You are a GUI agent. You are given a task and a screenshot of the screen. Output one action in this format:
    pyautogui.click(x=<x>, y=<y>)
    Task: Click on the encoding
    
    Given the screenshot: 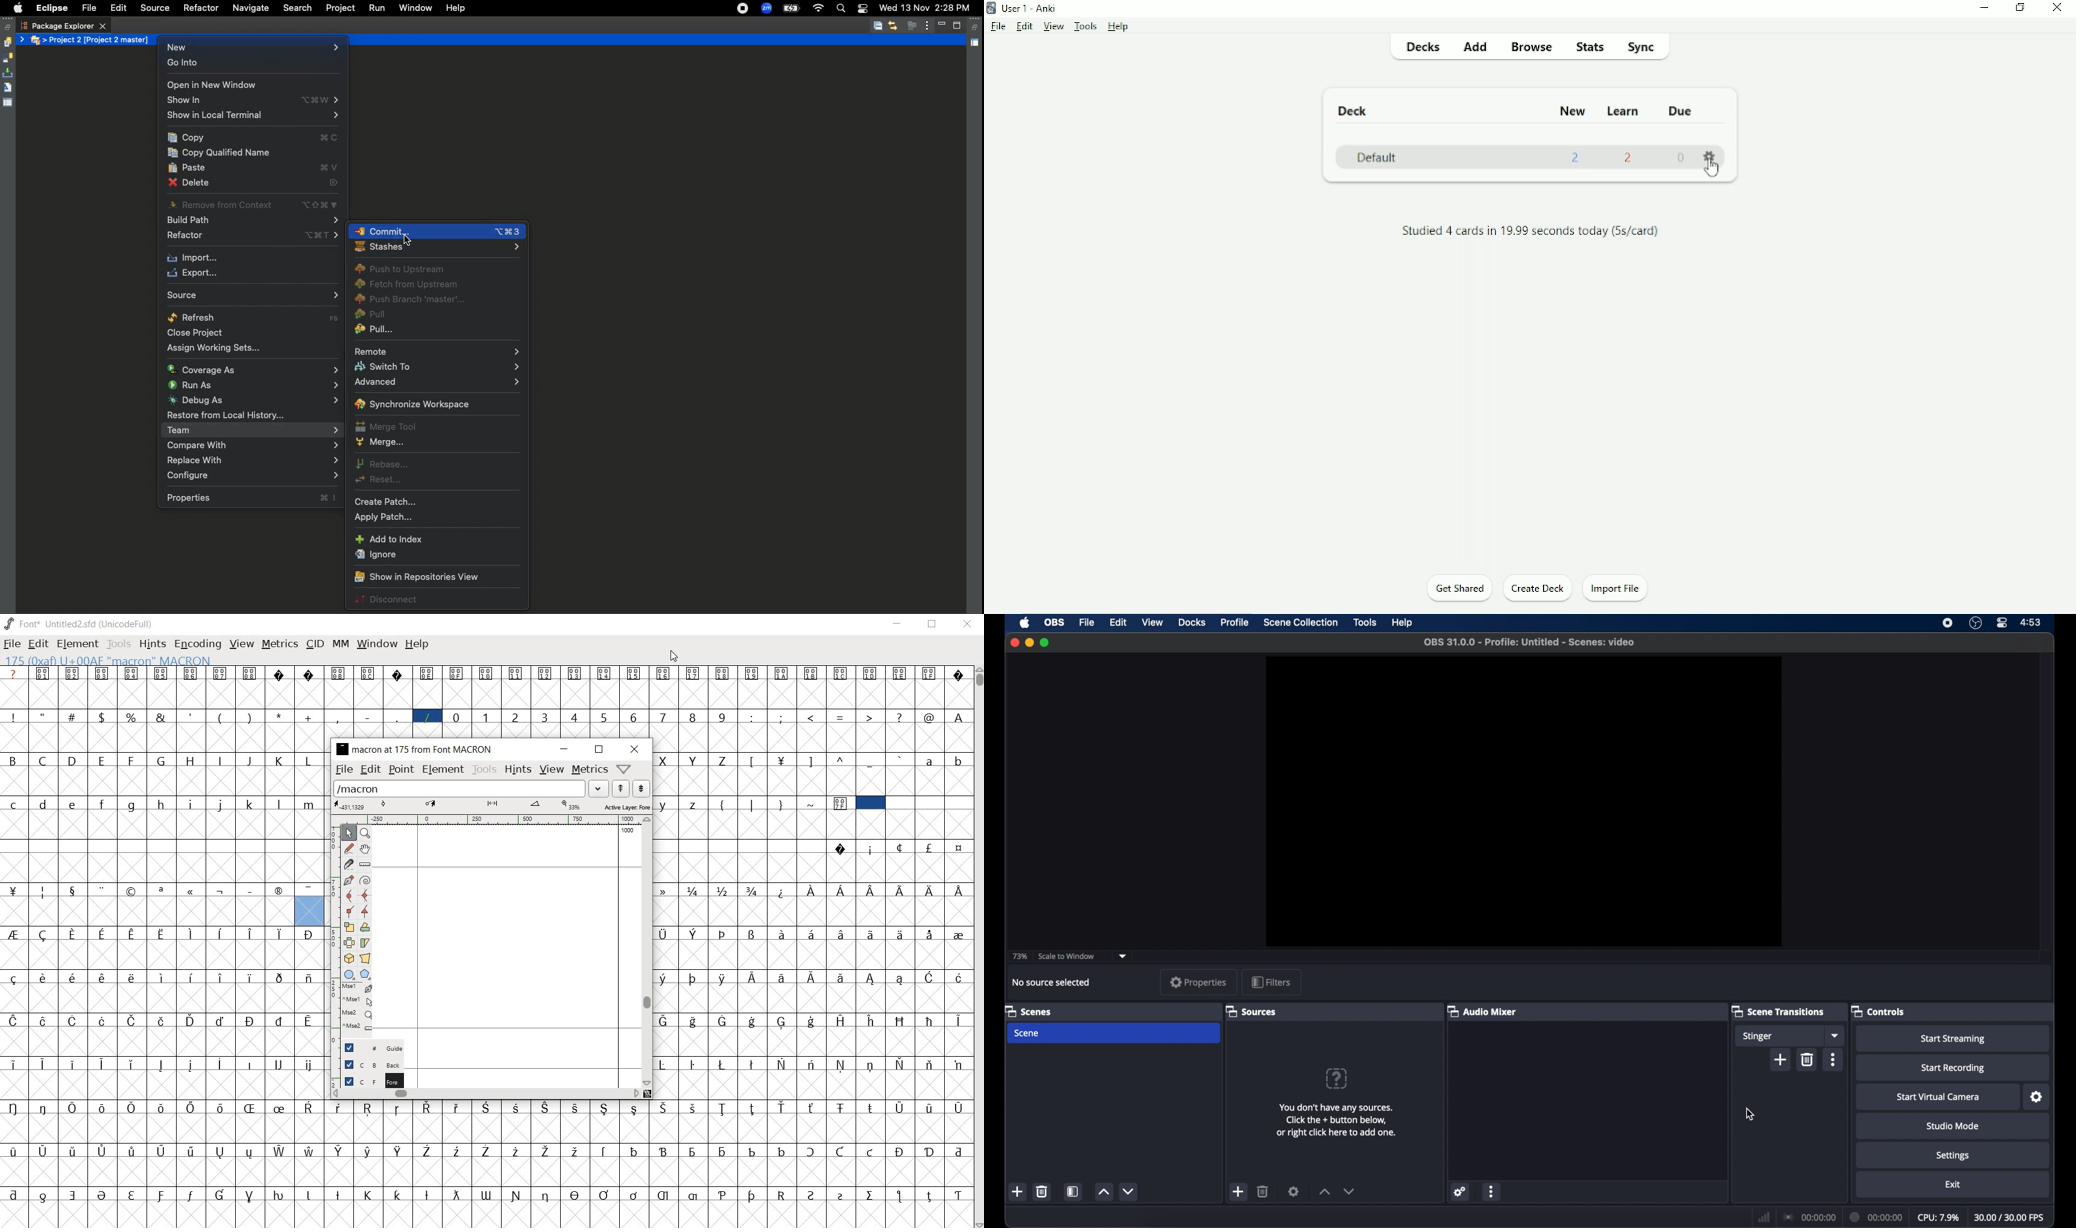 What is the action you would take?
    pyautogui.click(x=197, y=645)
    